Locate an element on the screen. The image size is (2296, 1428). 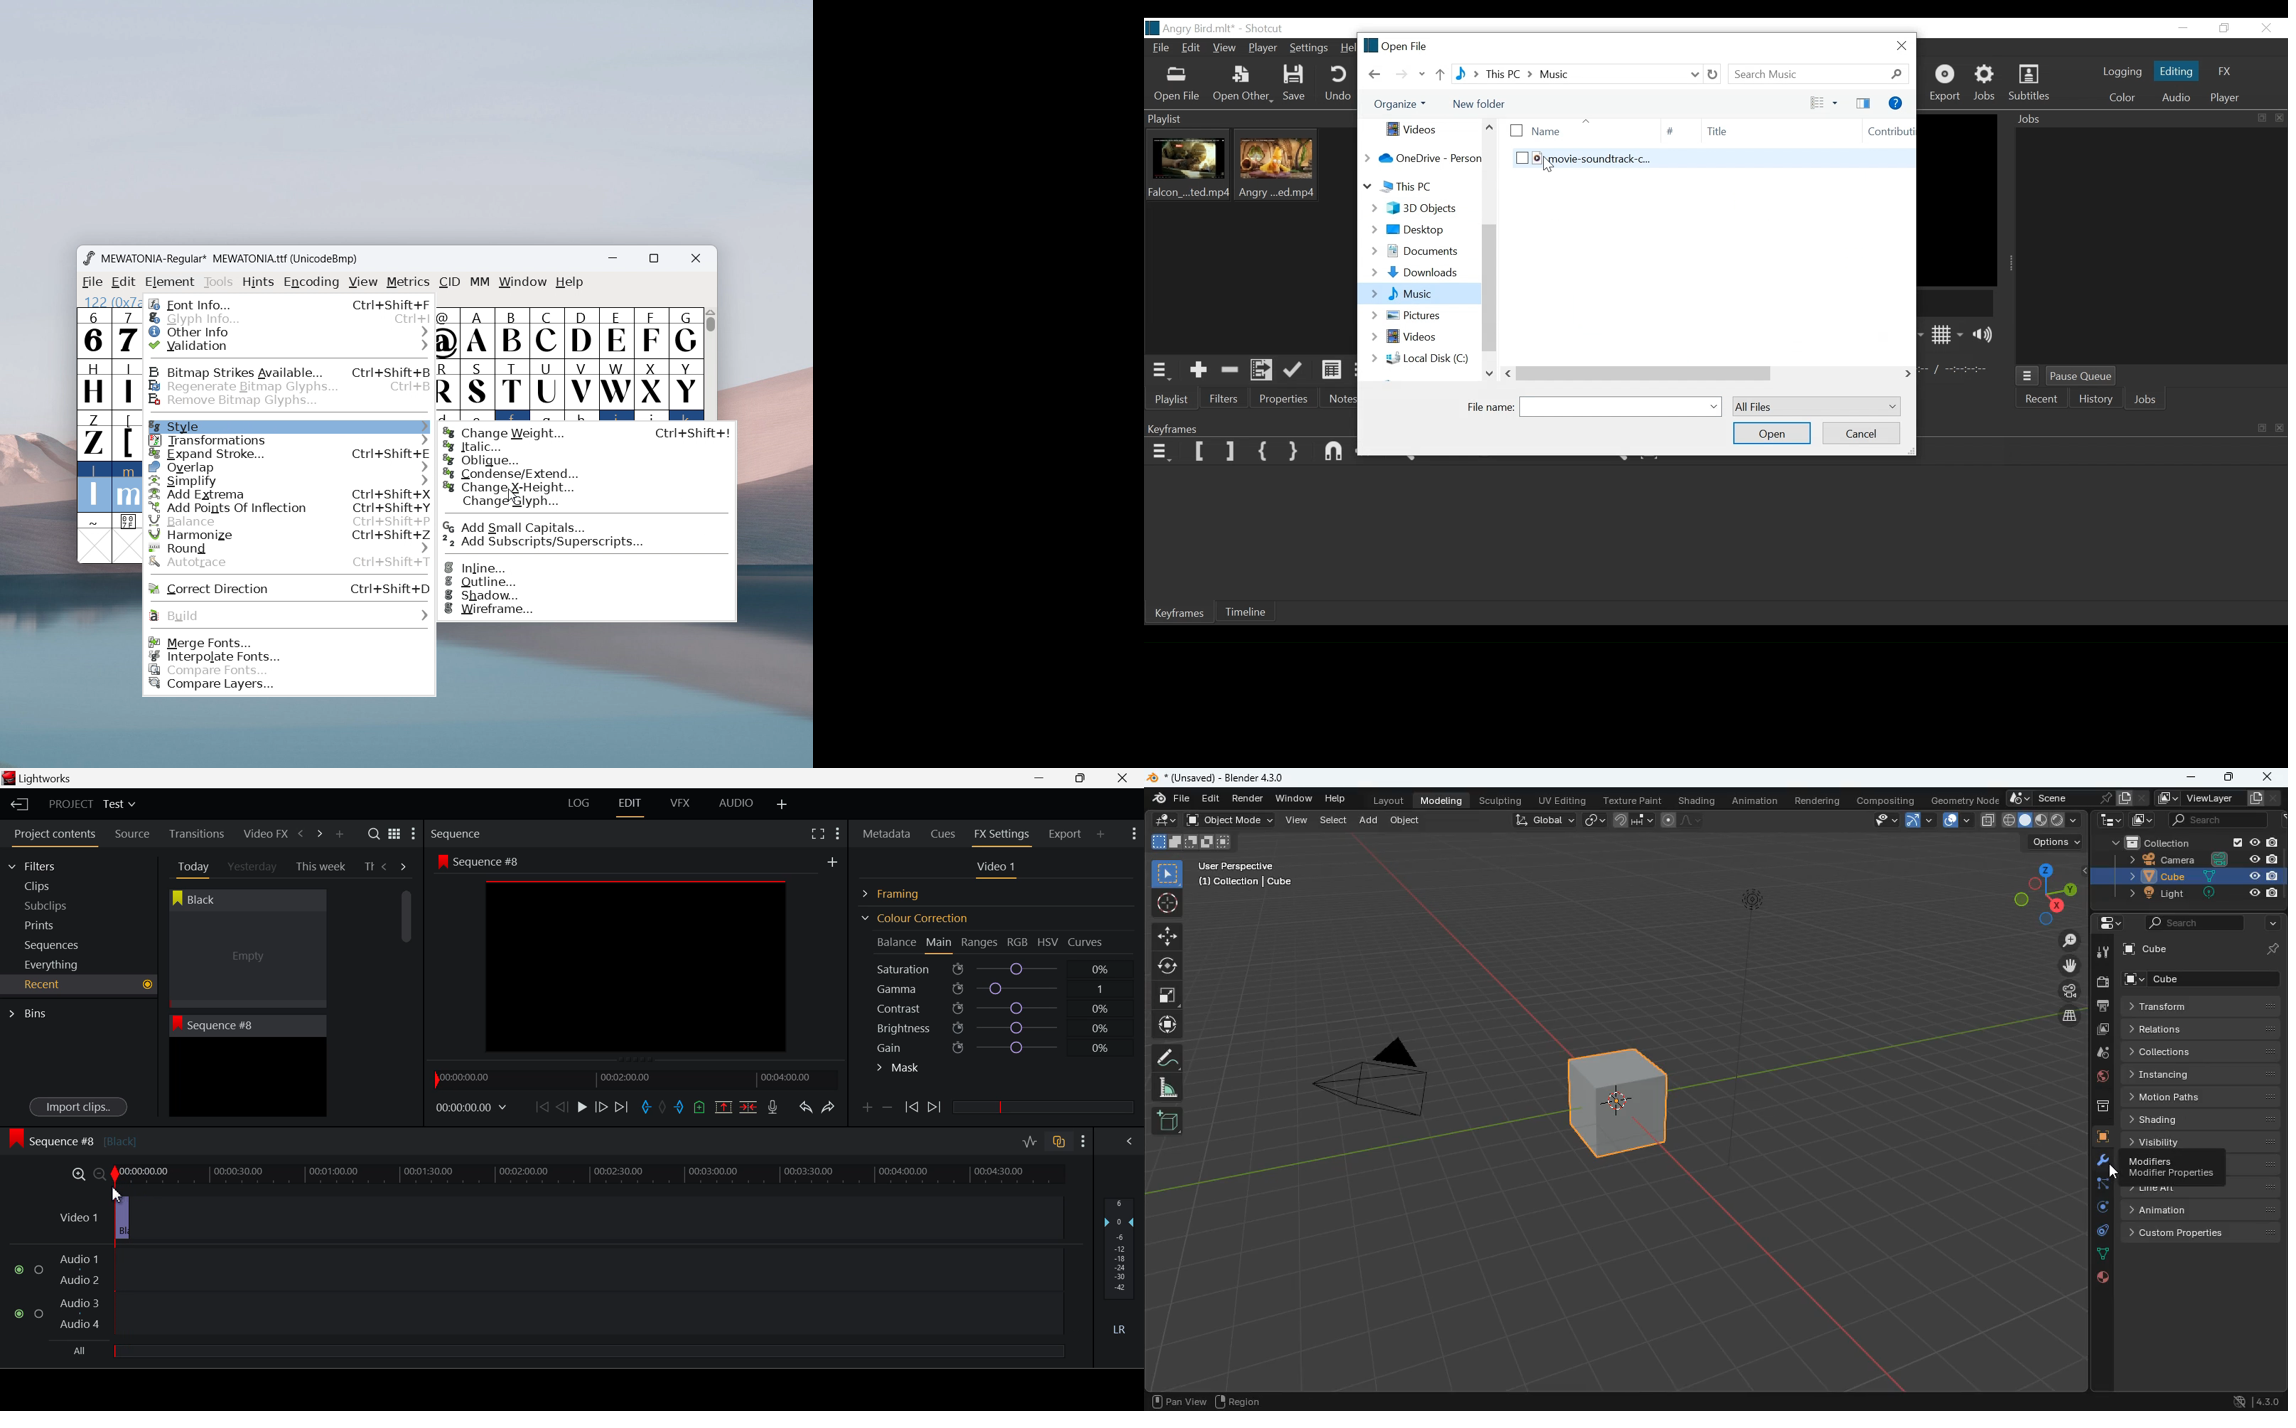
Toggle audio editing levels is located at coordinates (1031, 1140).